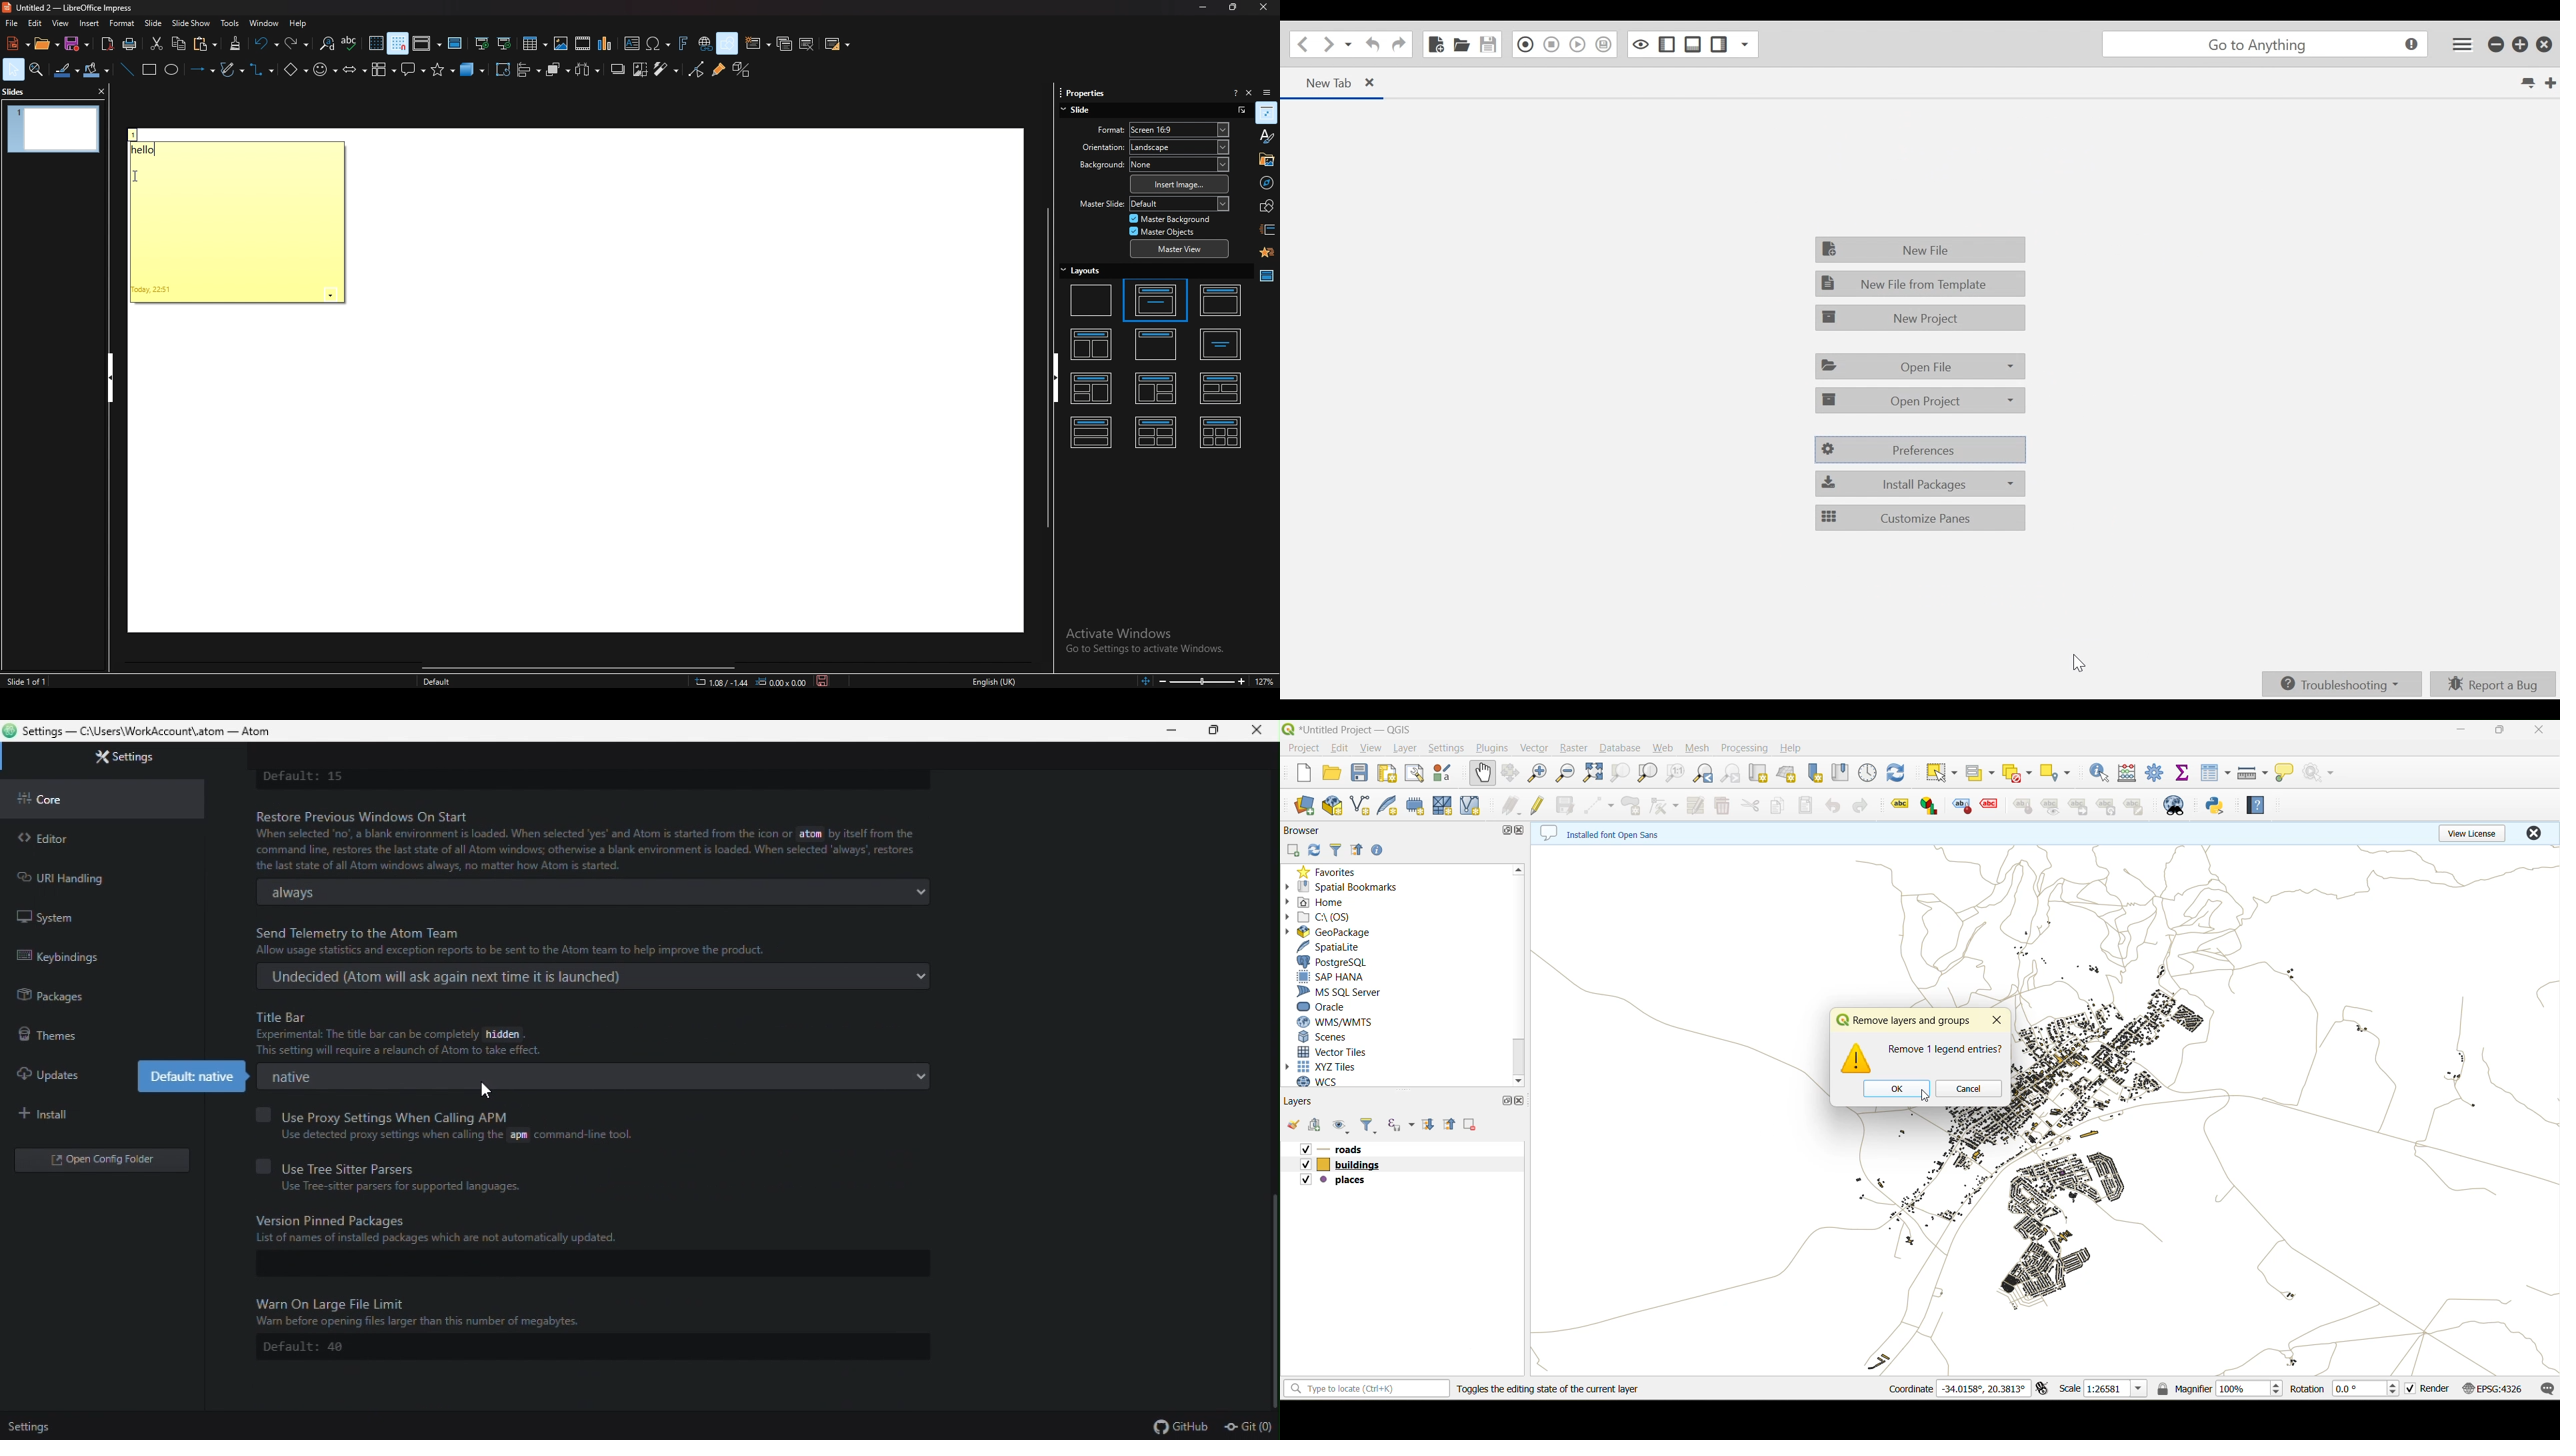  I want to click on new spatialite, so click(1393, 806).